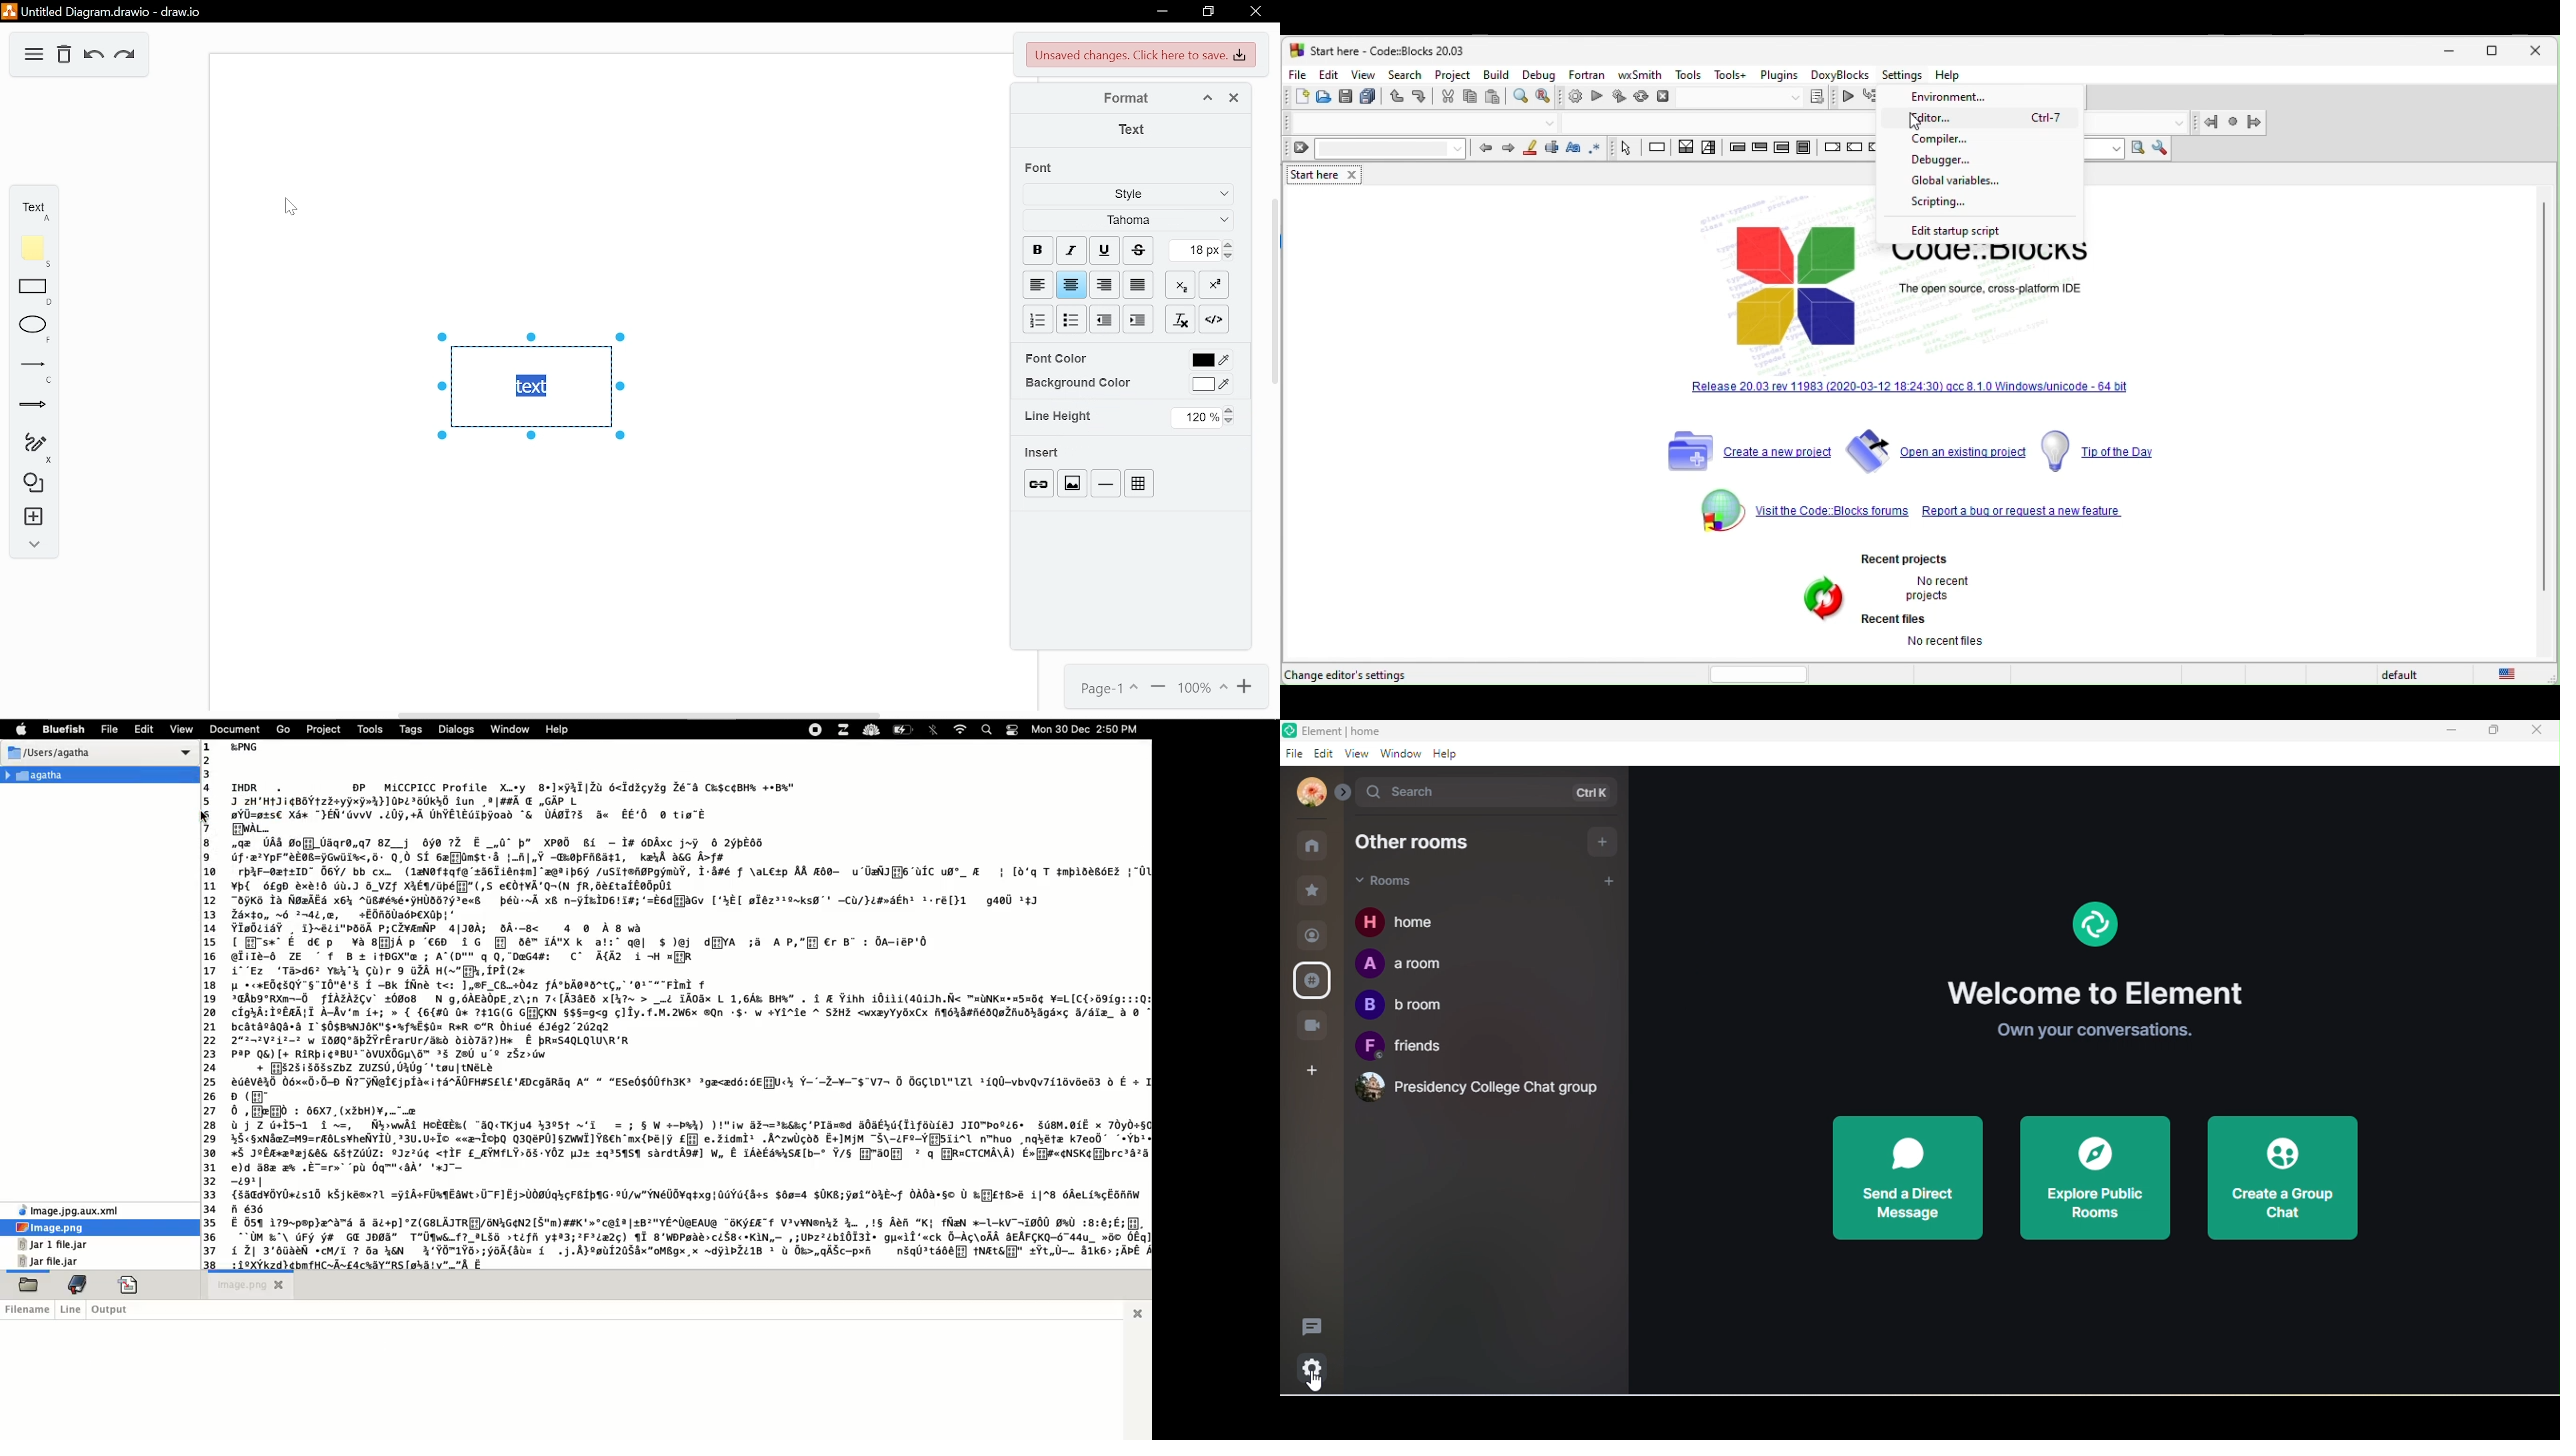  I want to click on selection, so click(1711, 149).